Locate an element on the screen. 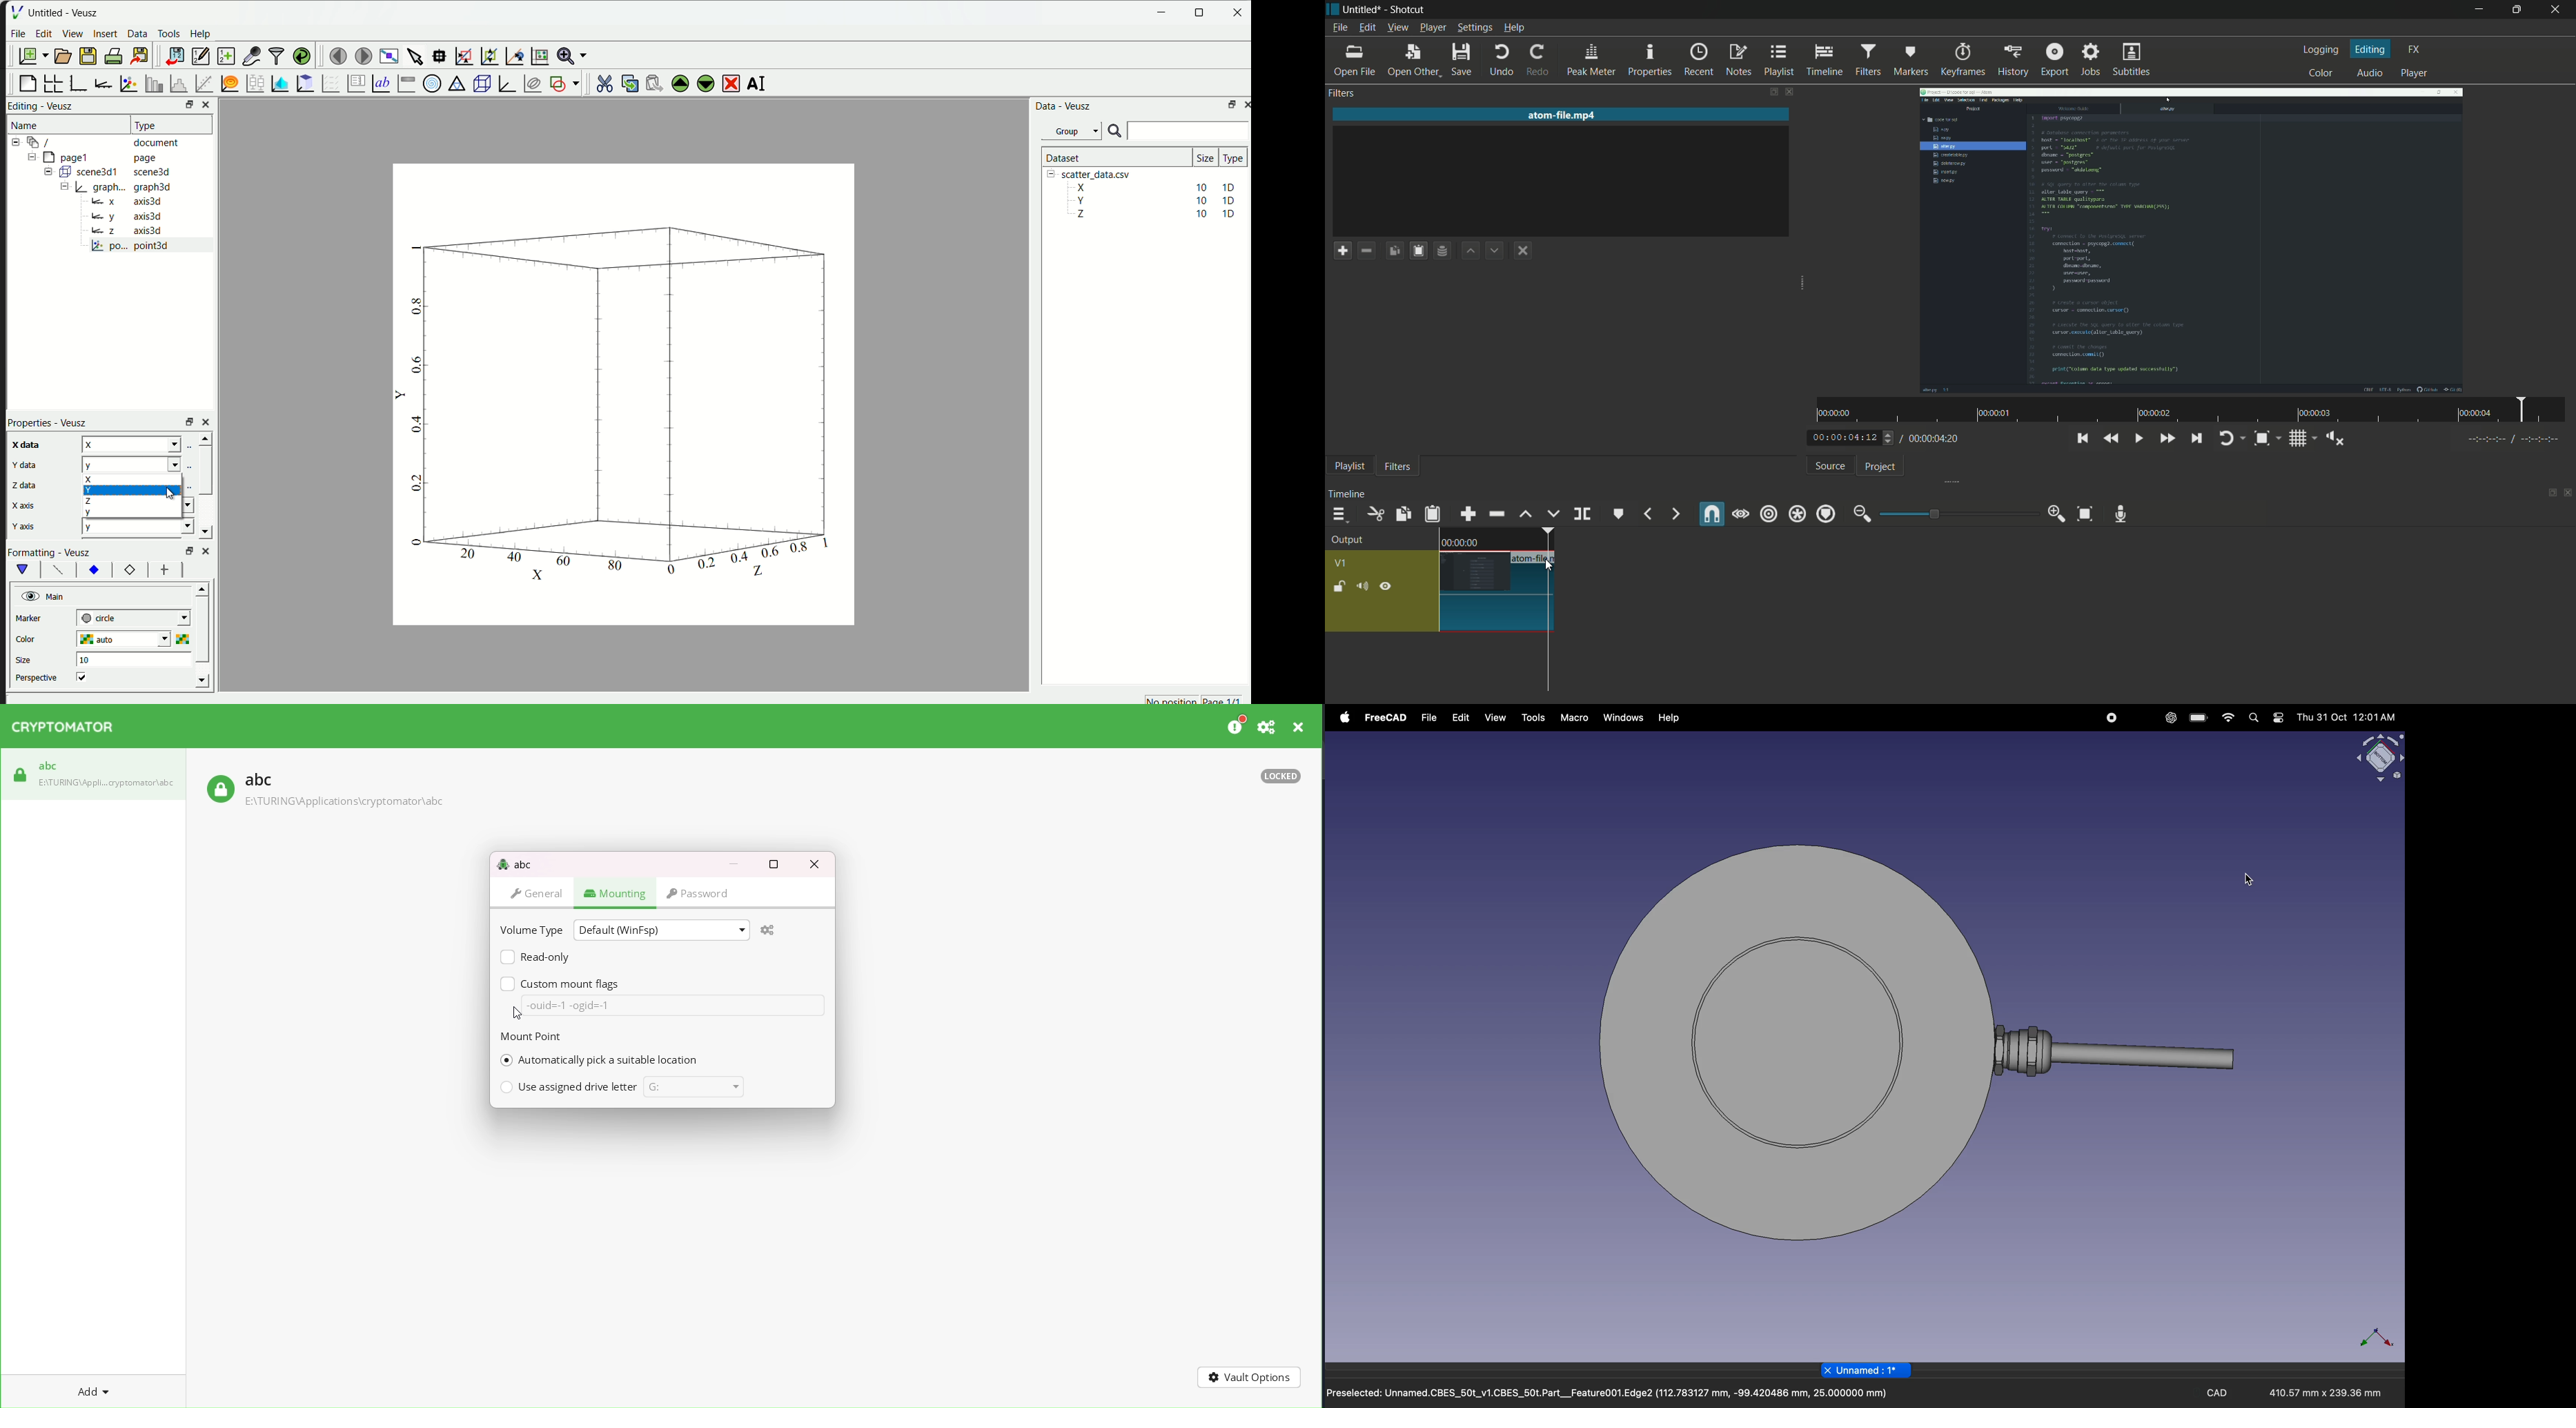 Image resolution: width=2576 pixels, height=1428 pixels. v1 is located at coordinates (1341, 564).